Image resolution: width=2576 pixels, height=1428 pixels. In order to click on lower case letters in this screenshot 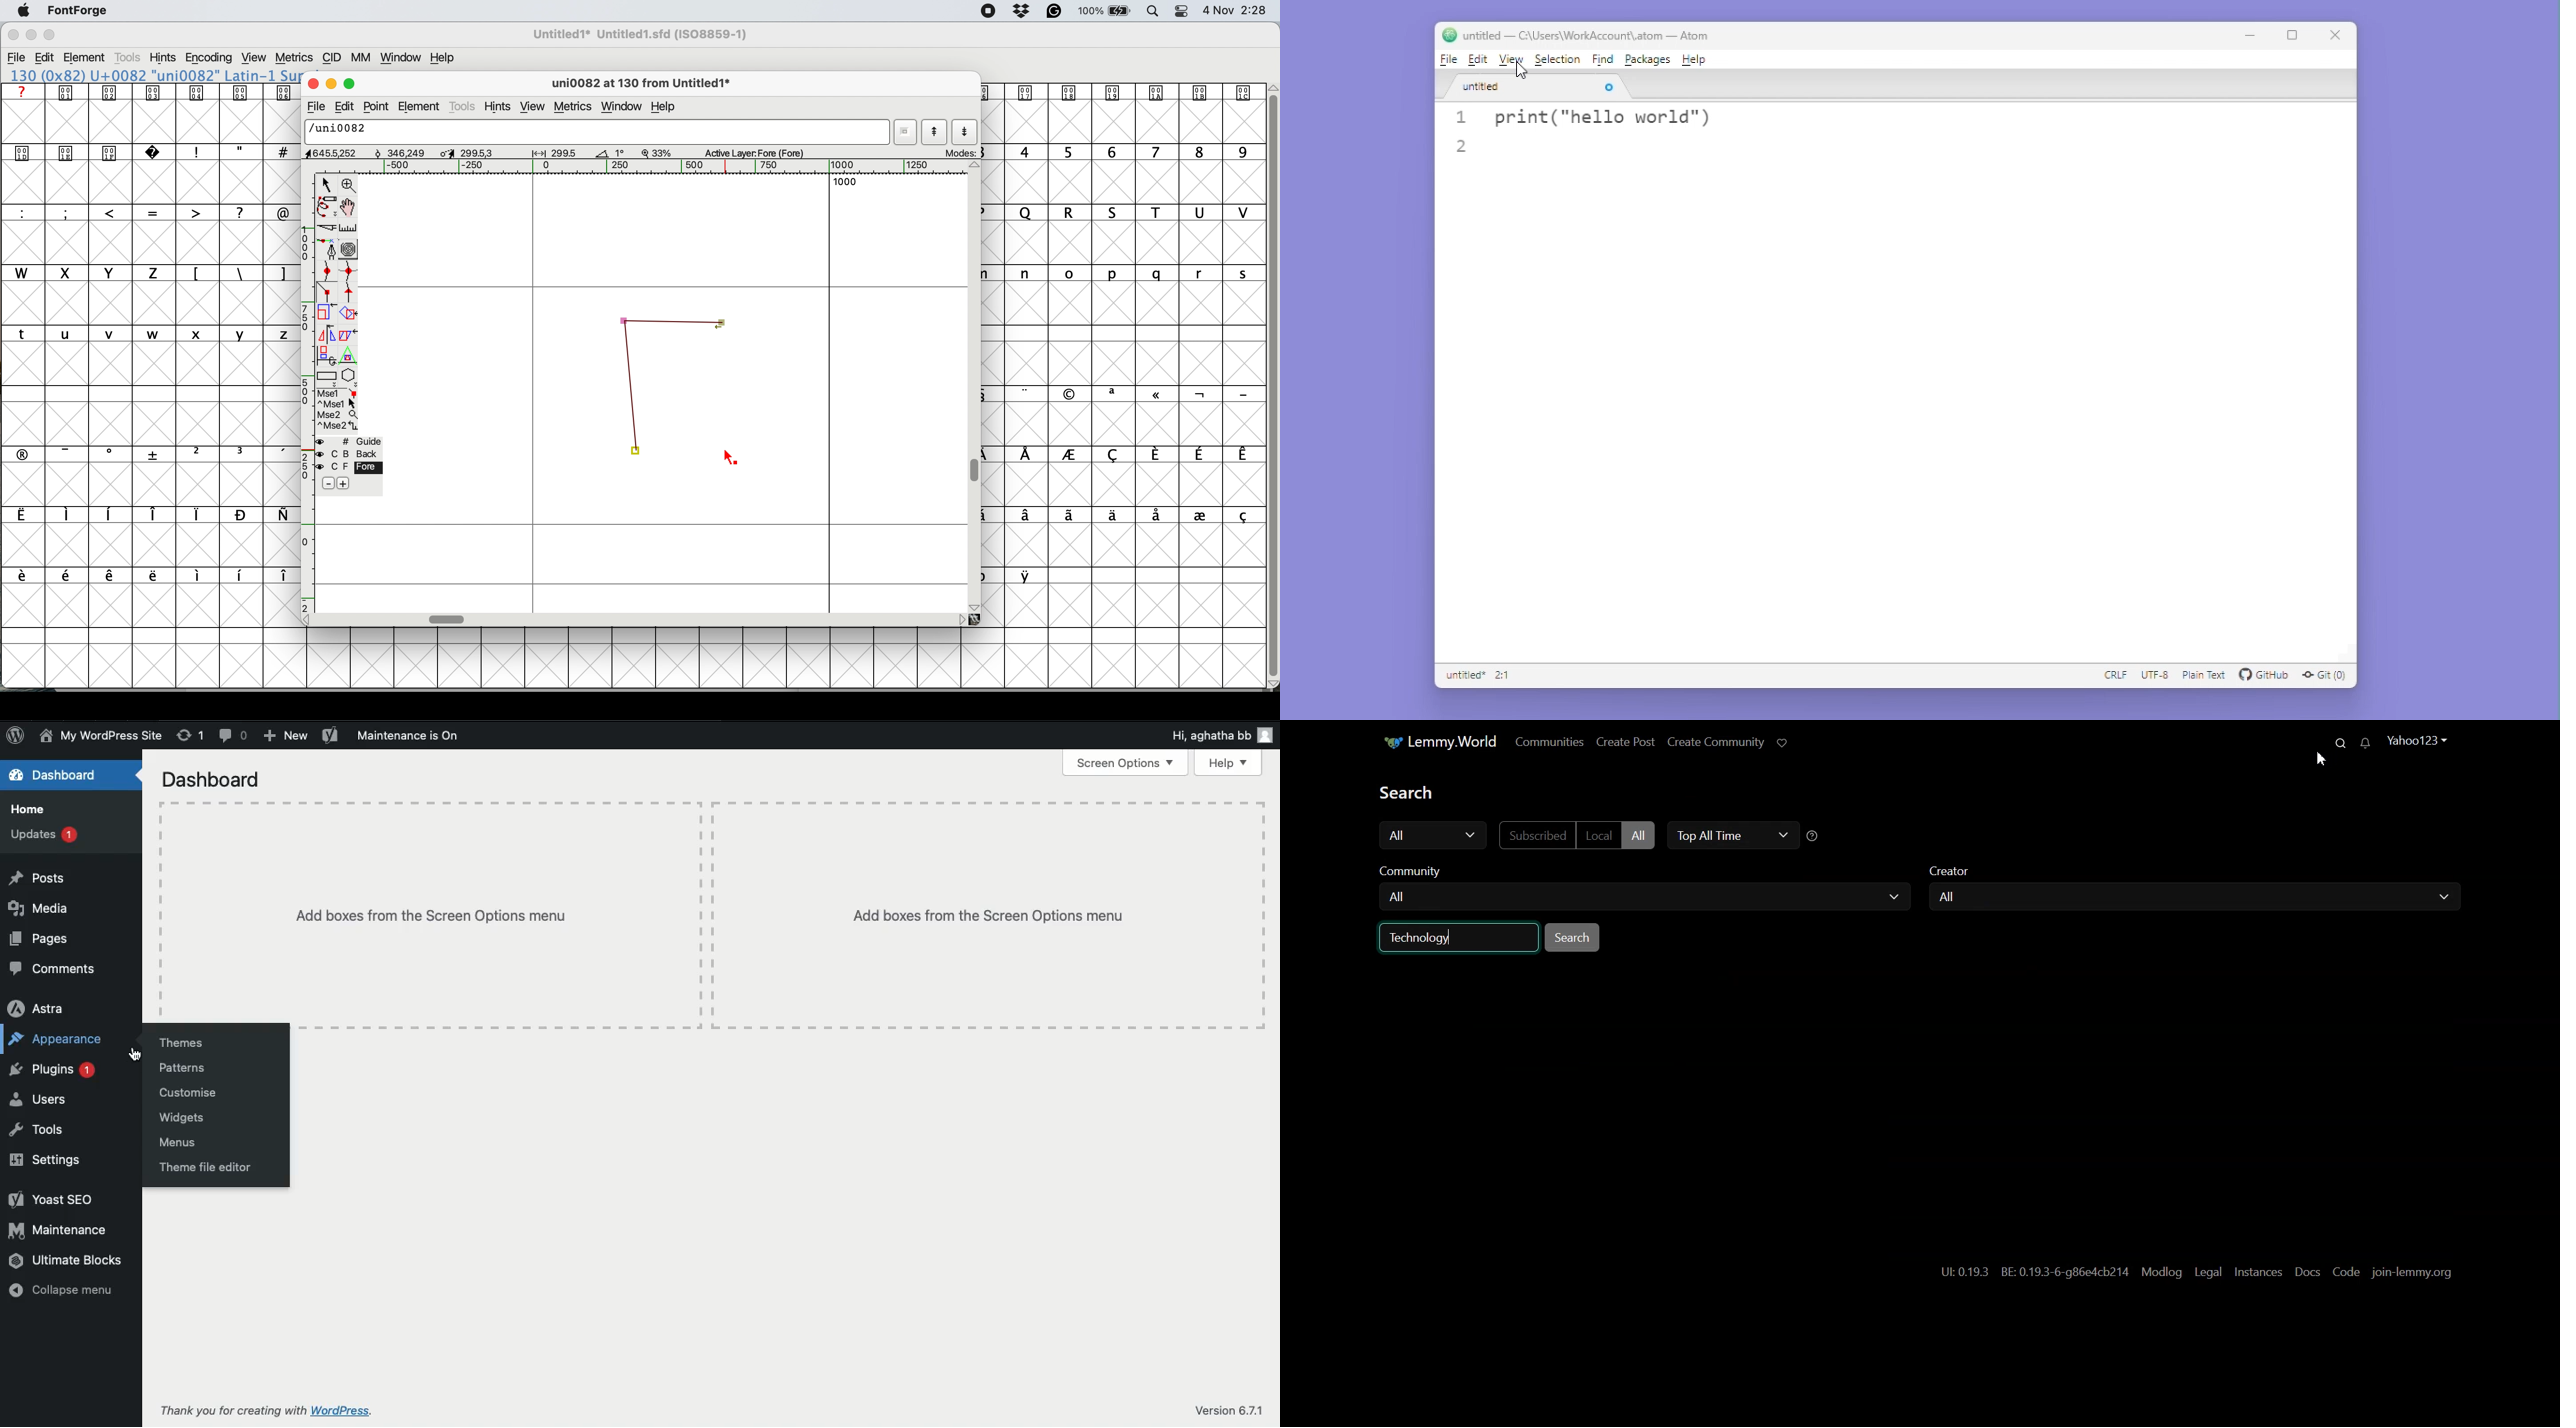, I will do `click(151, 333)`.